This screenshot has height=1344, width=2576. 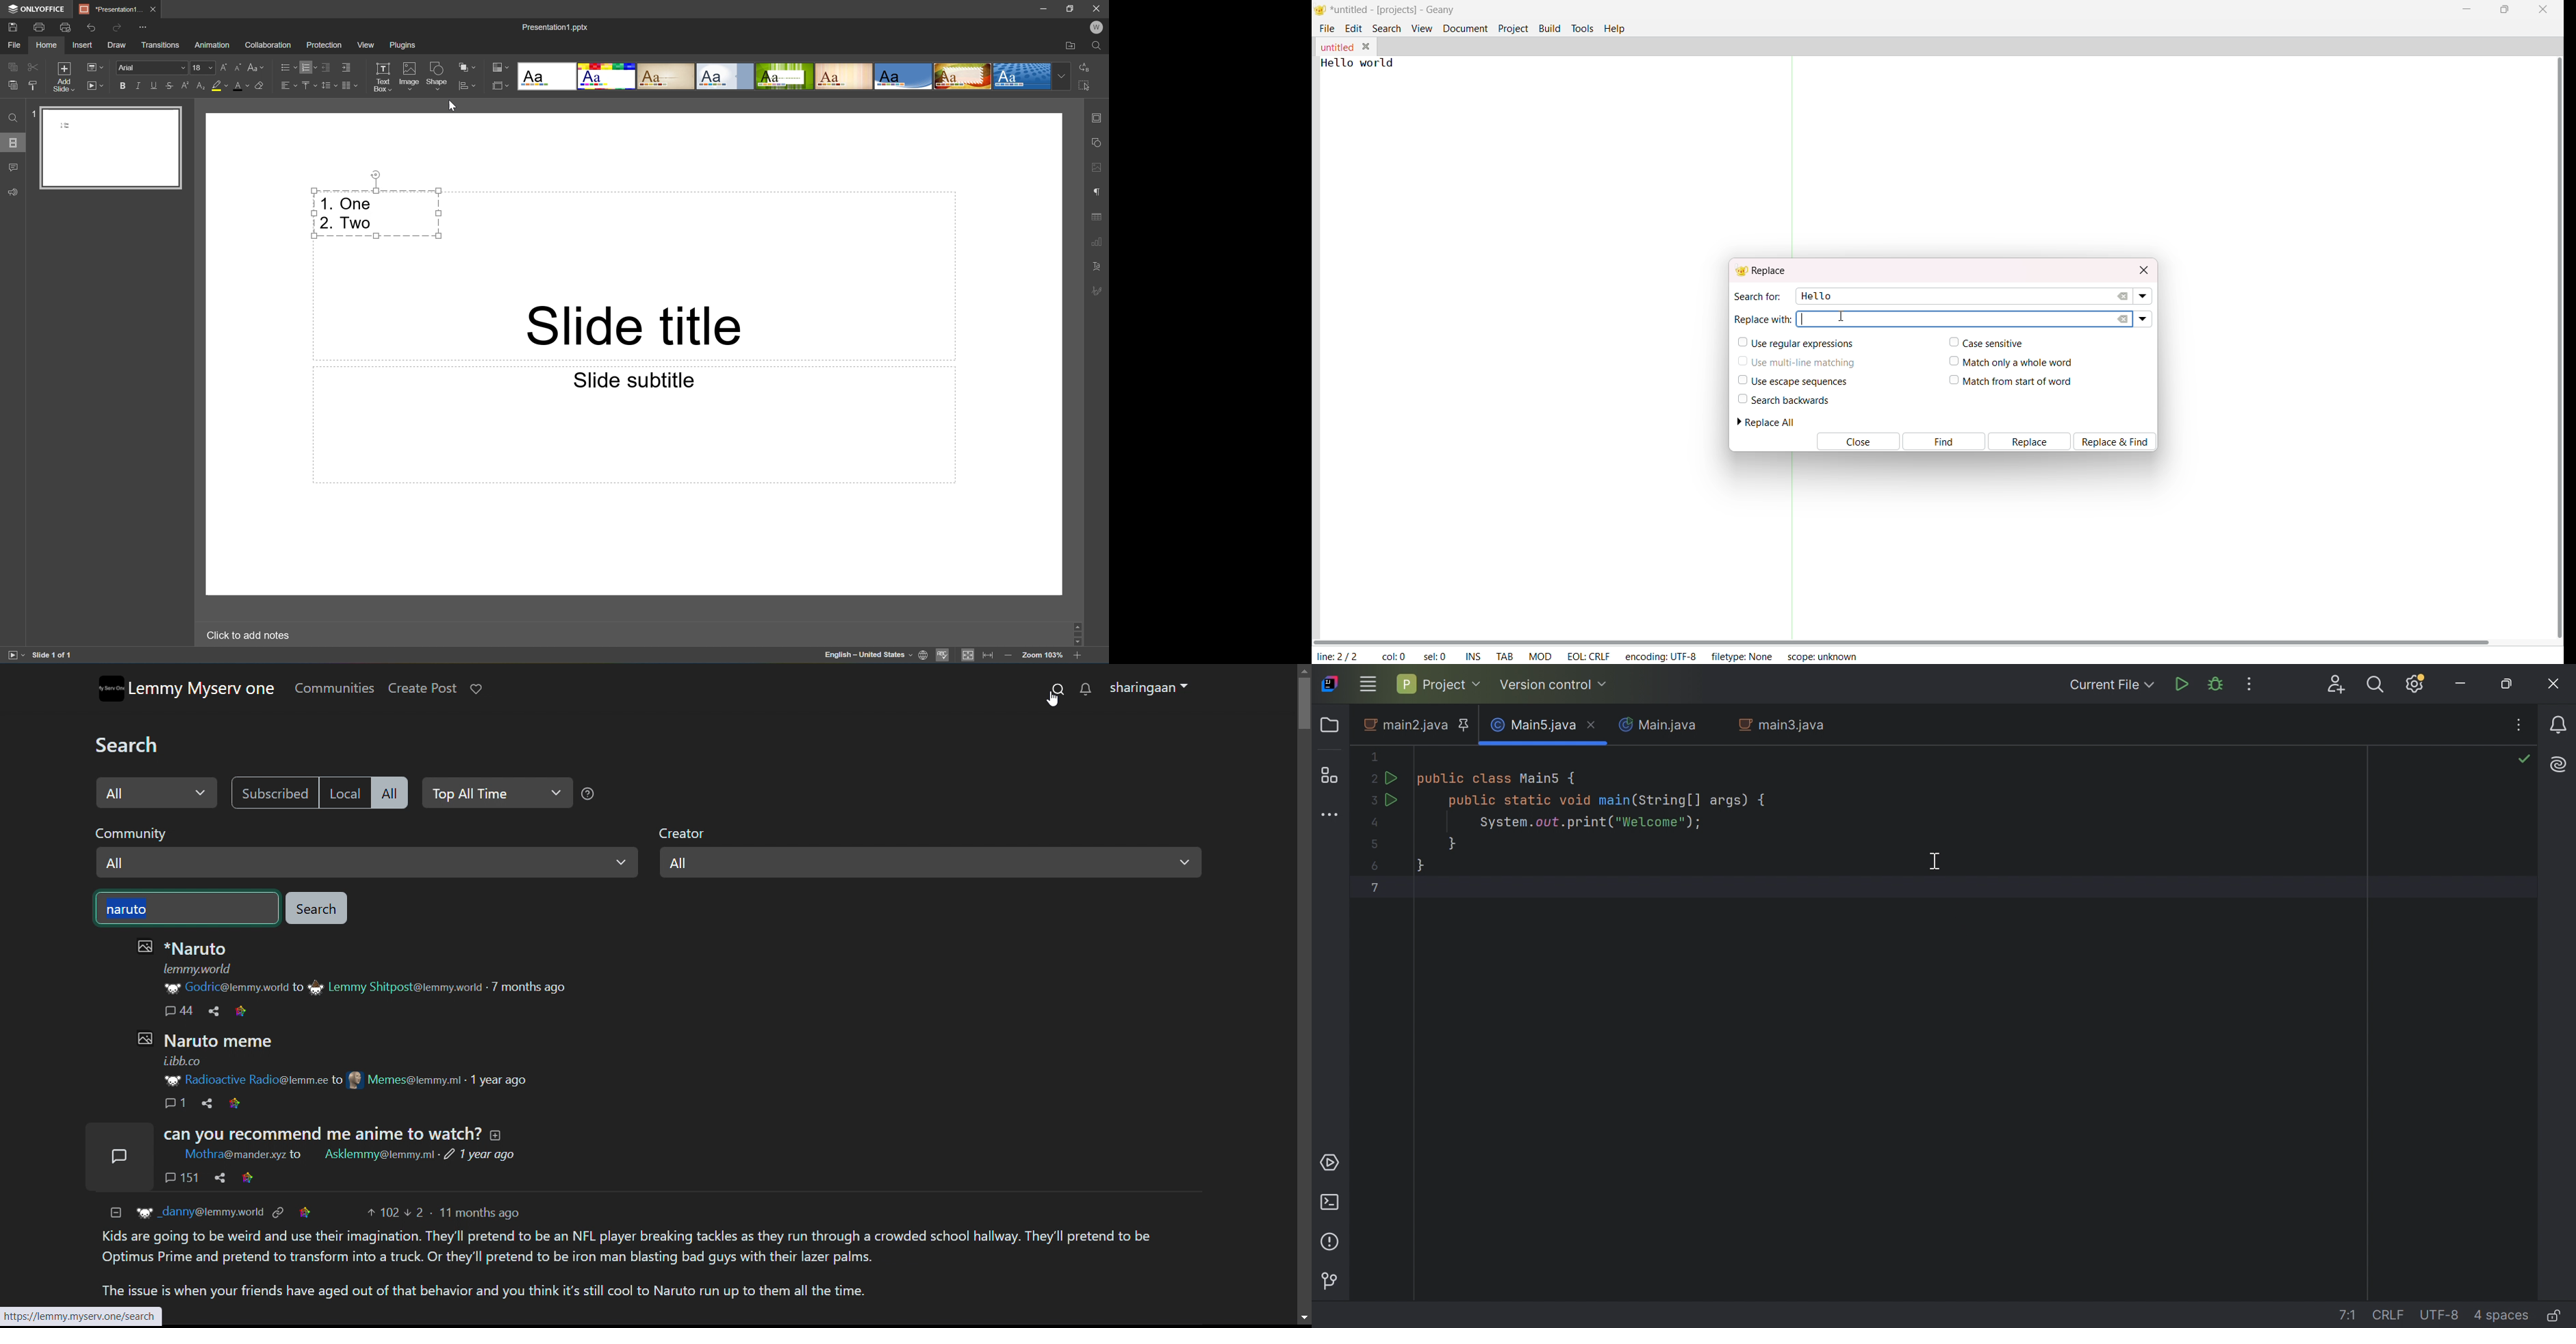 What do you see at coordinates (228, 65) in the screenshot?
I see `Increment font size` at bounding box center [228, 65].